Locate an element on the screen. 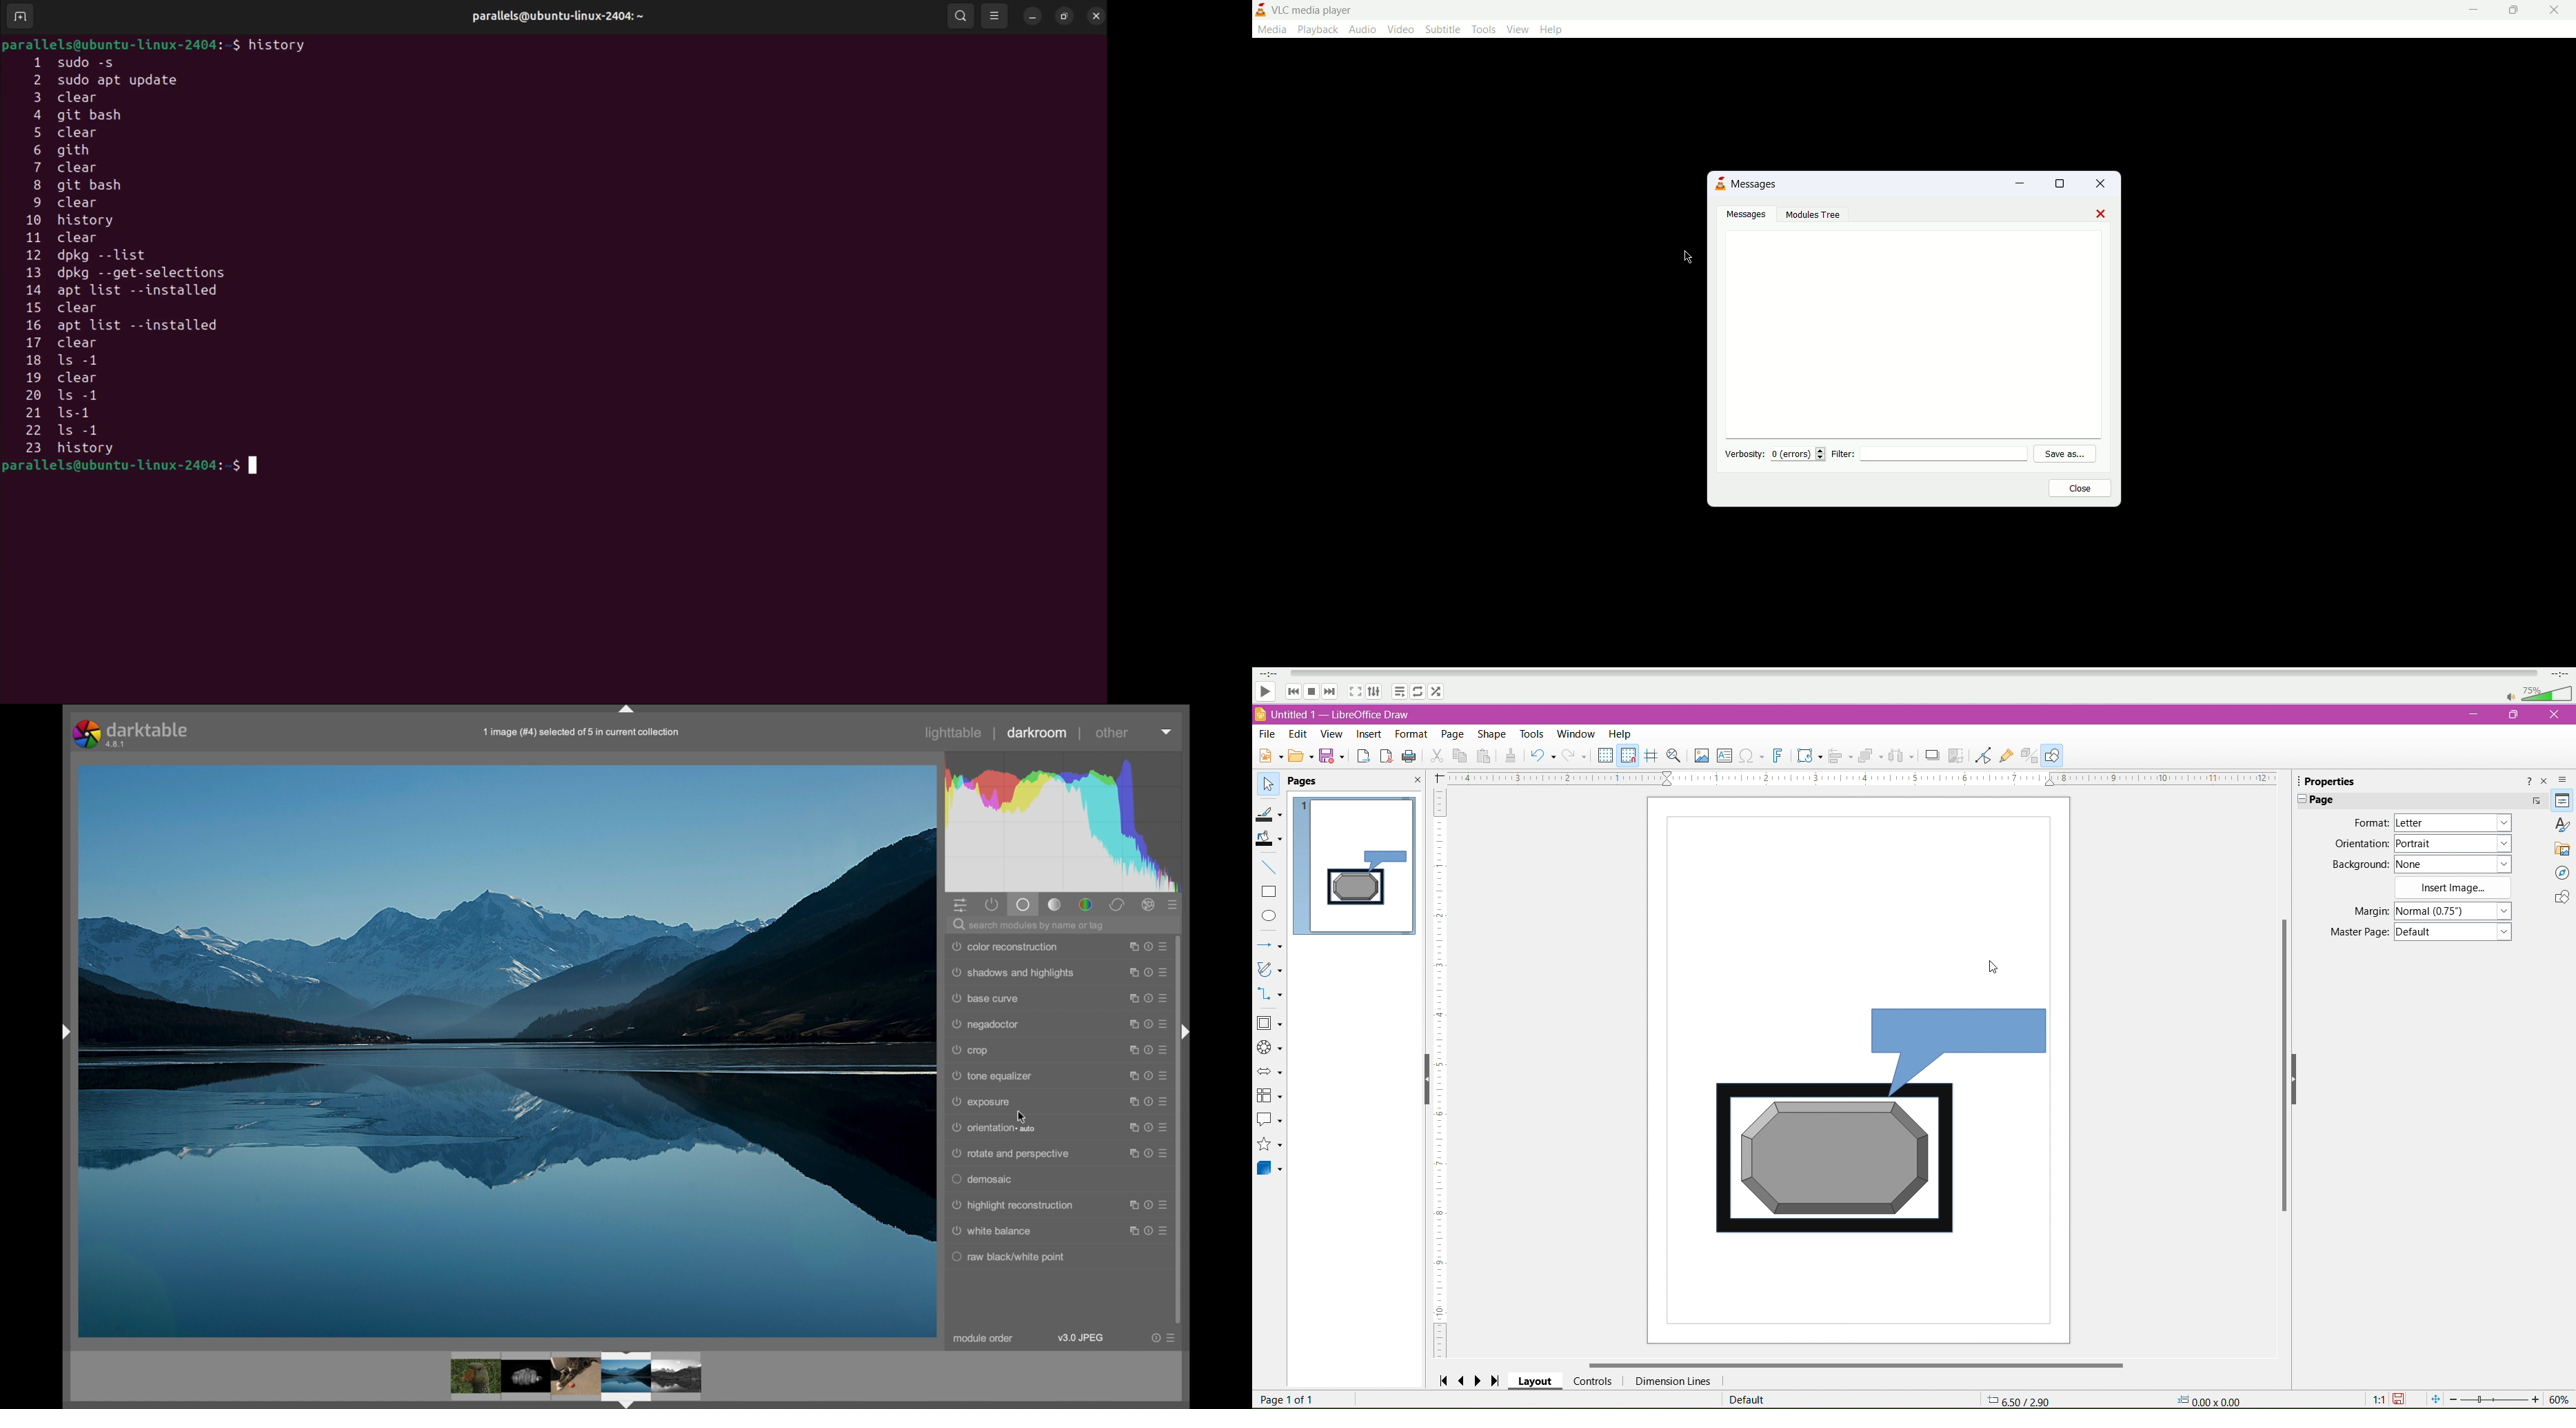 Image resolution: width=2576 pixels, height=1428 pixels. 20 ls -1 is located at coordinates (65, 397).